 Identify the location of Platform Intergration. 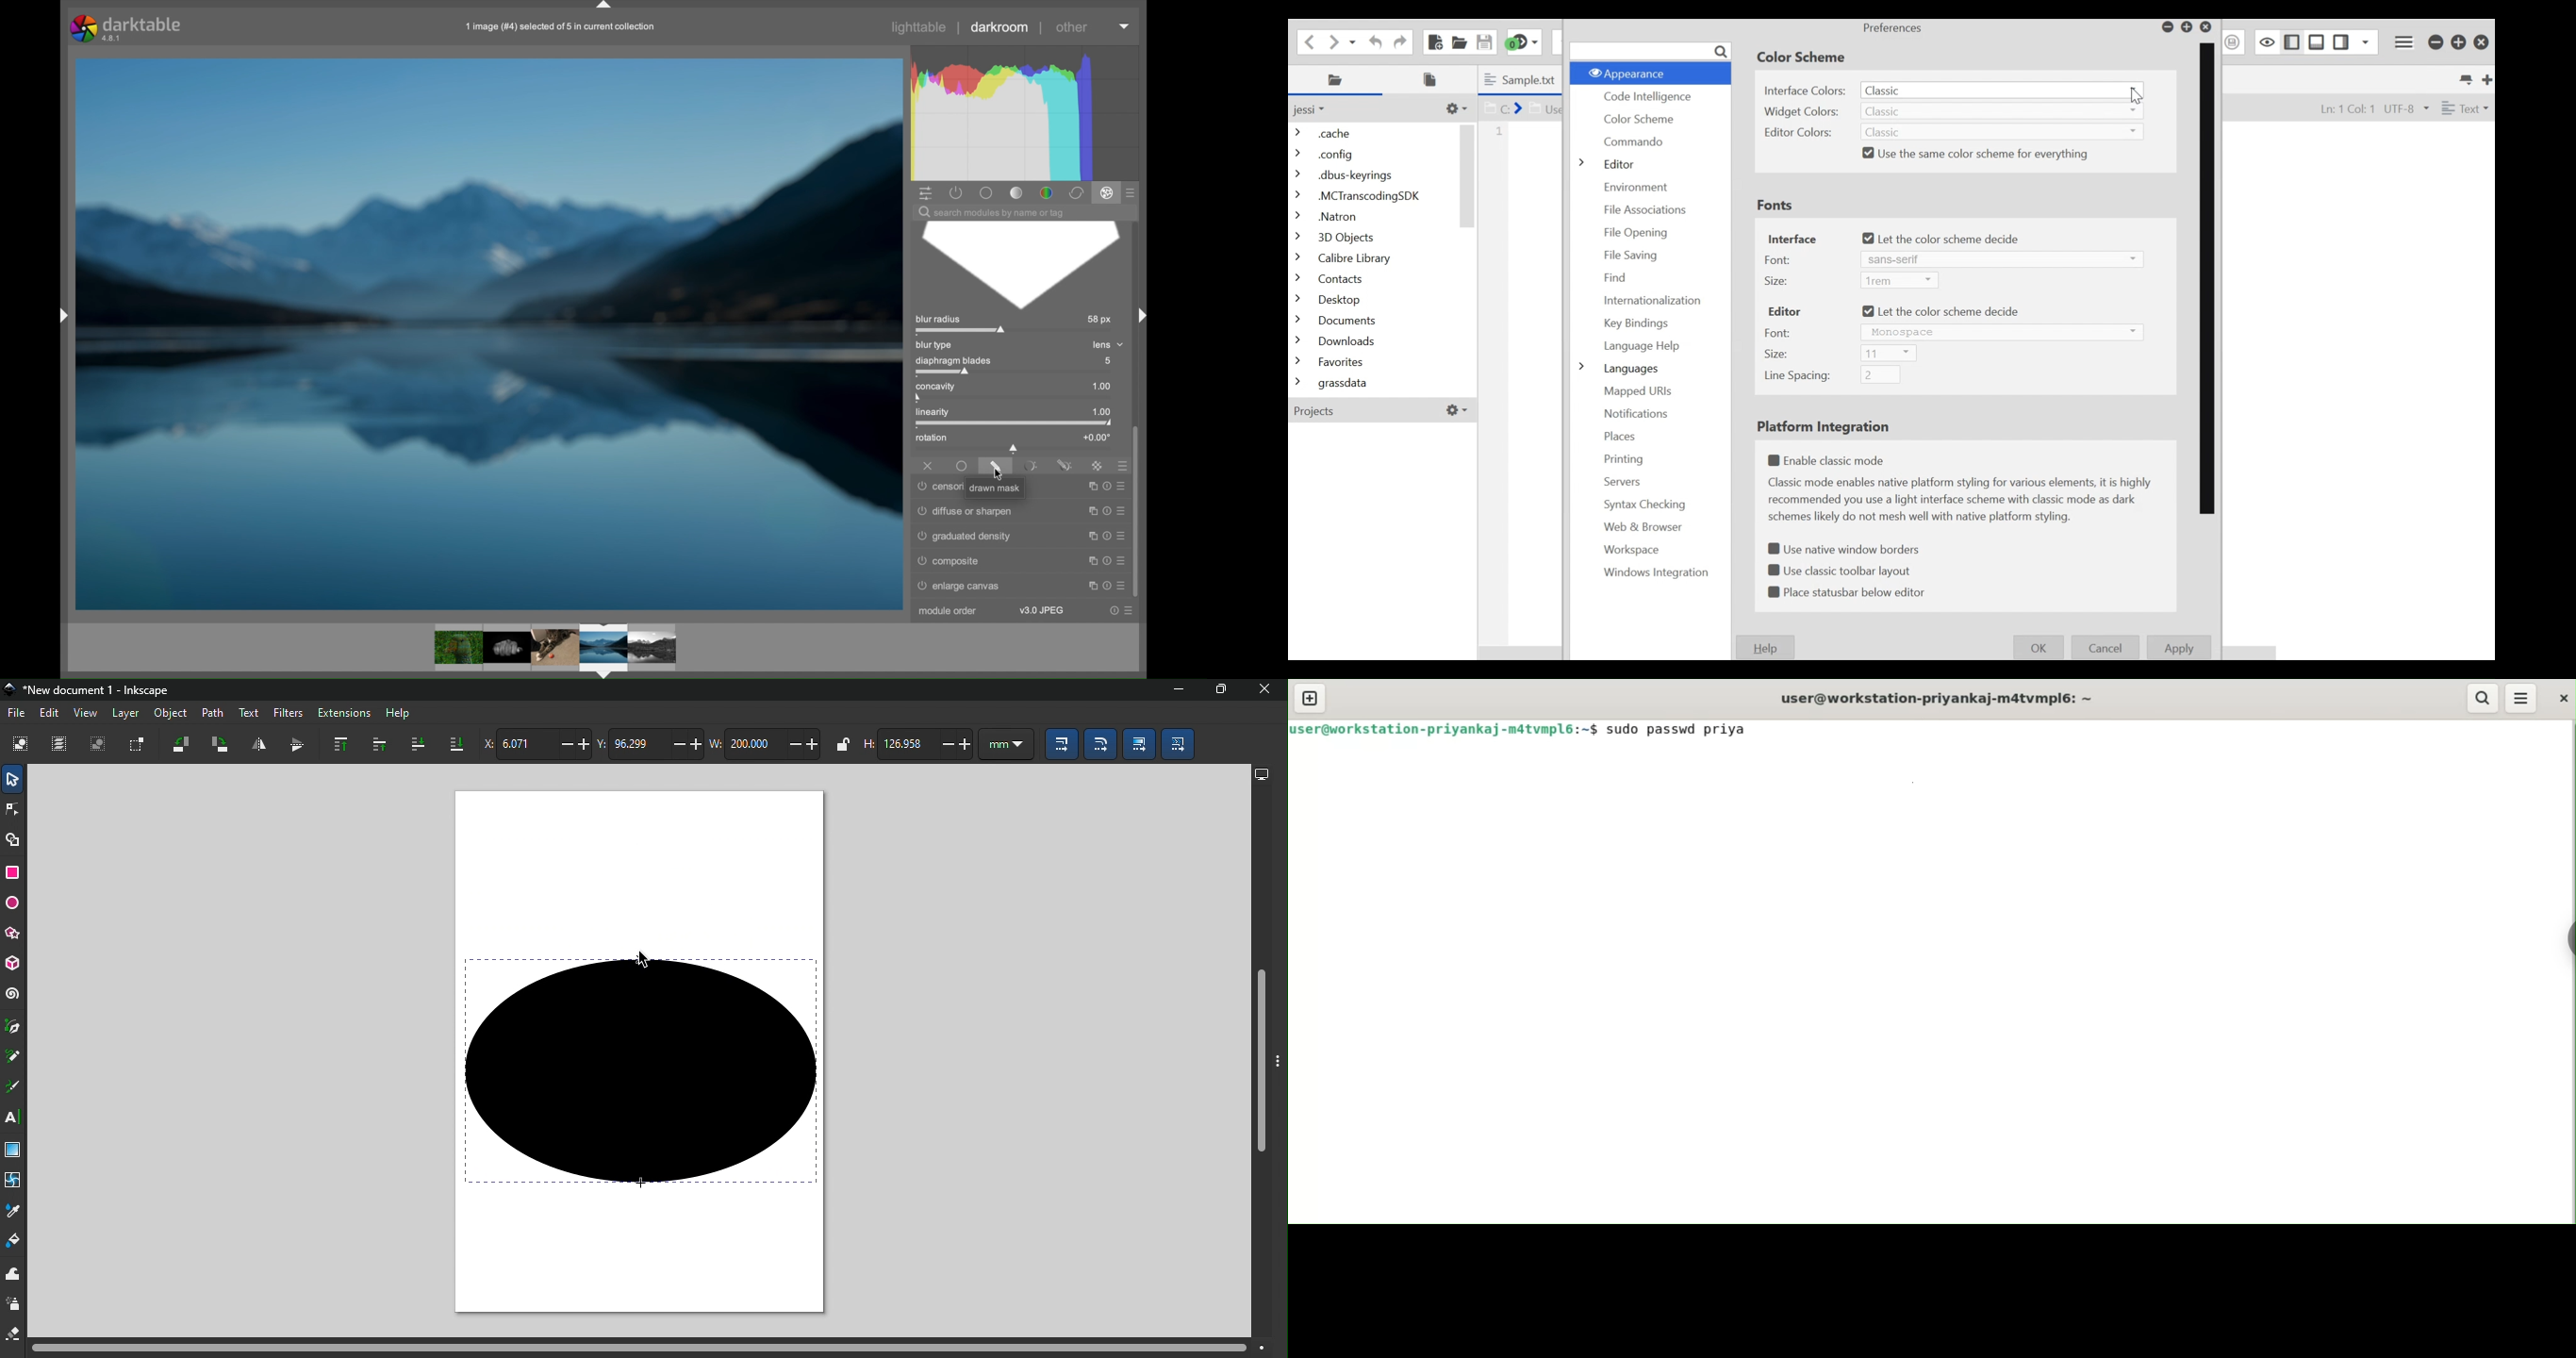
(1827, 428).